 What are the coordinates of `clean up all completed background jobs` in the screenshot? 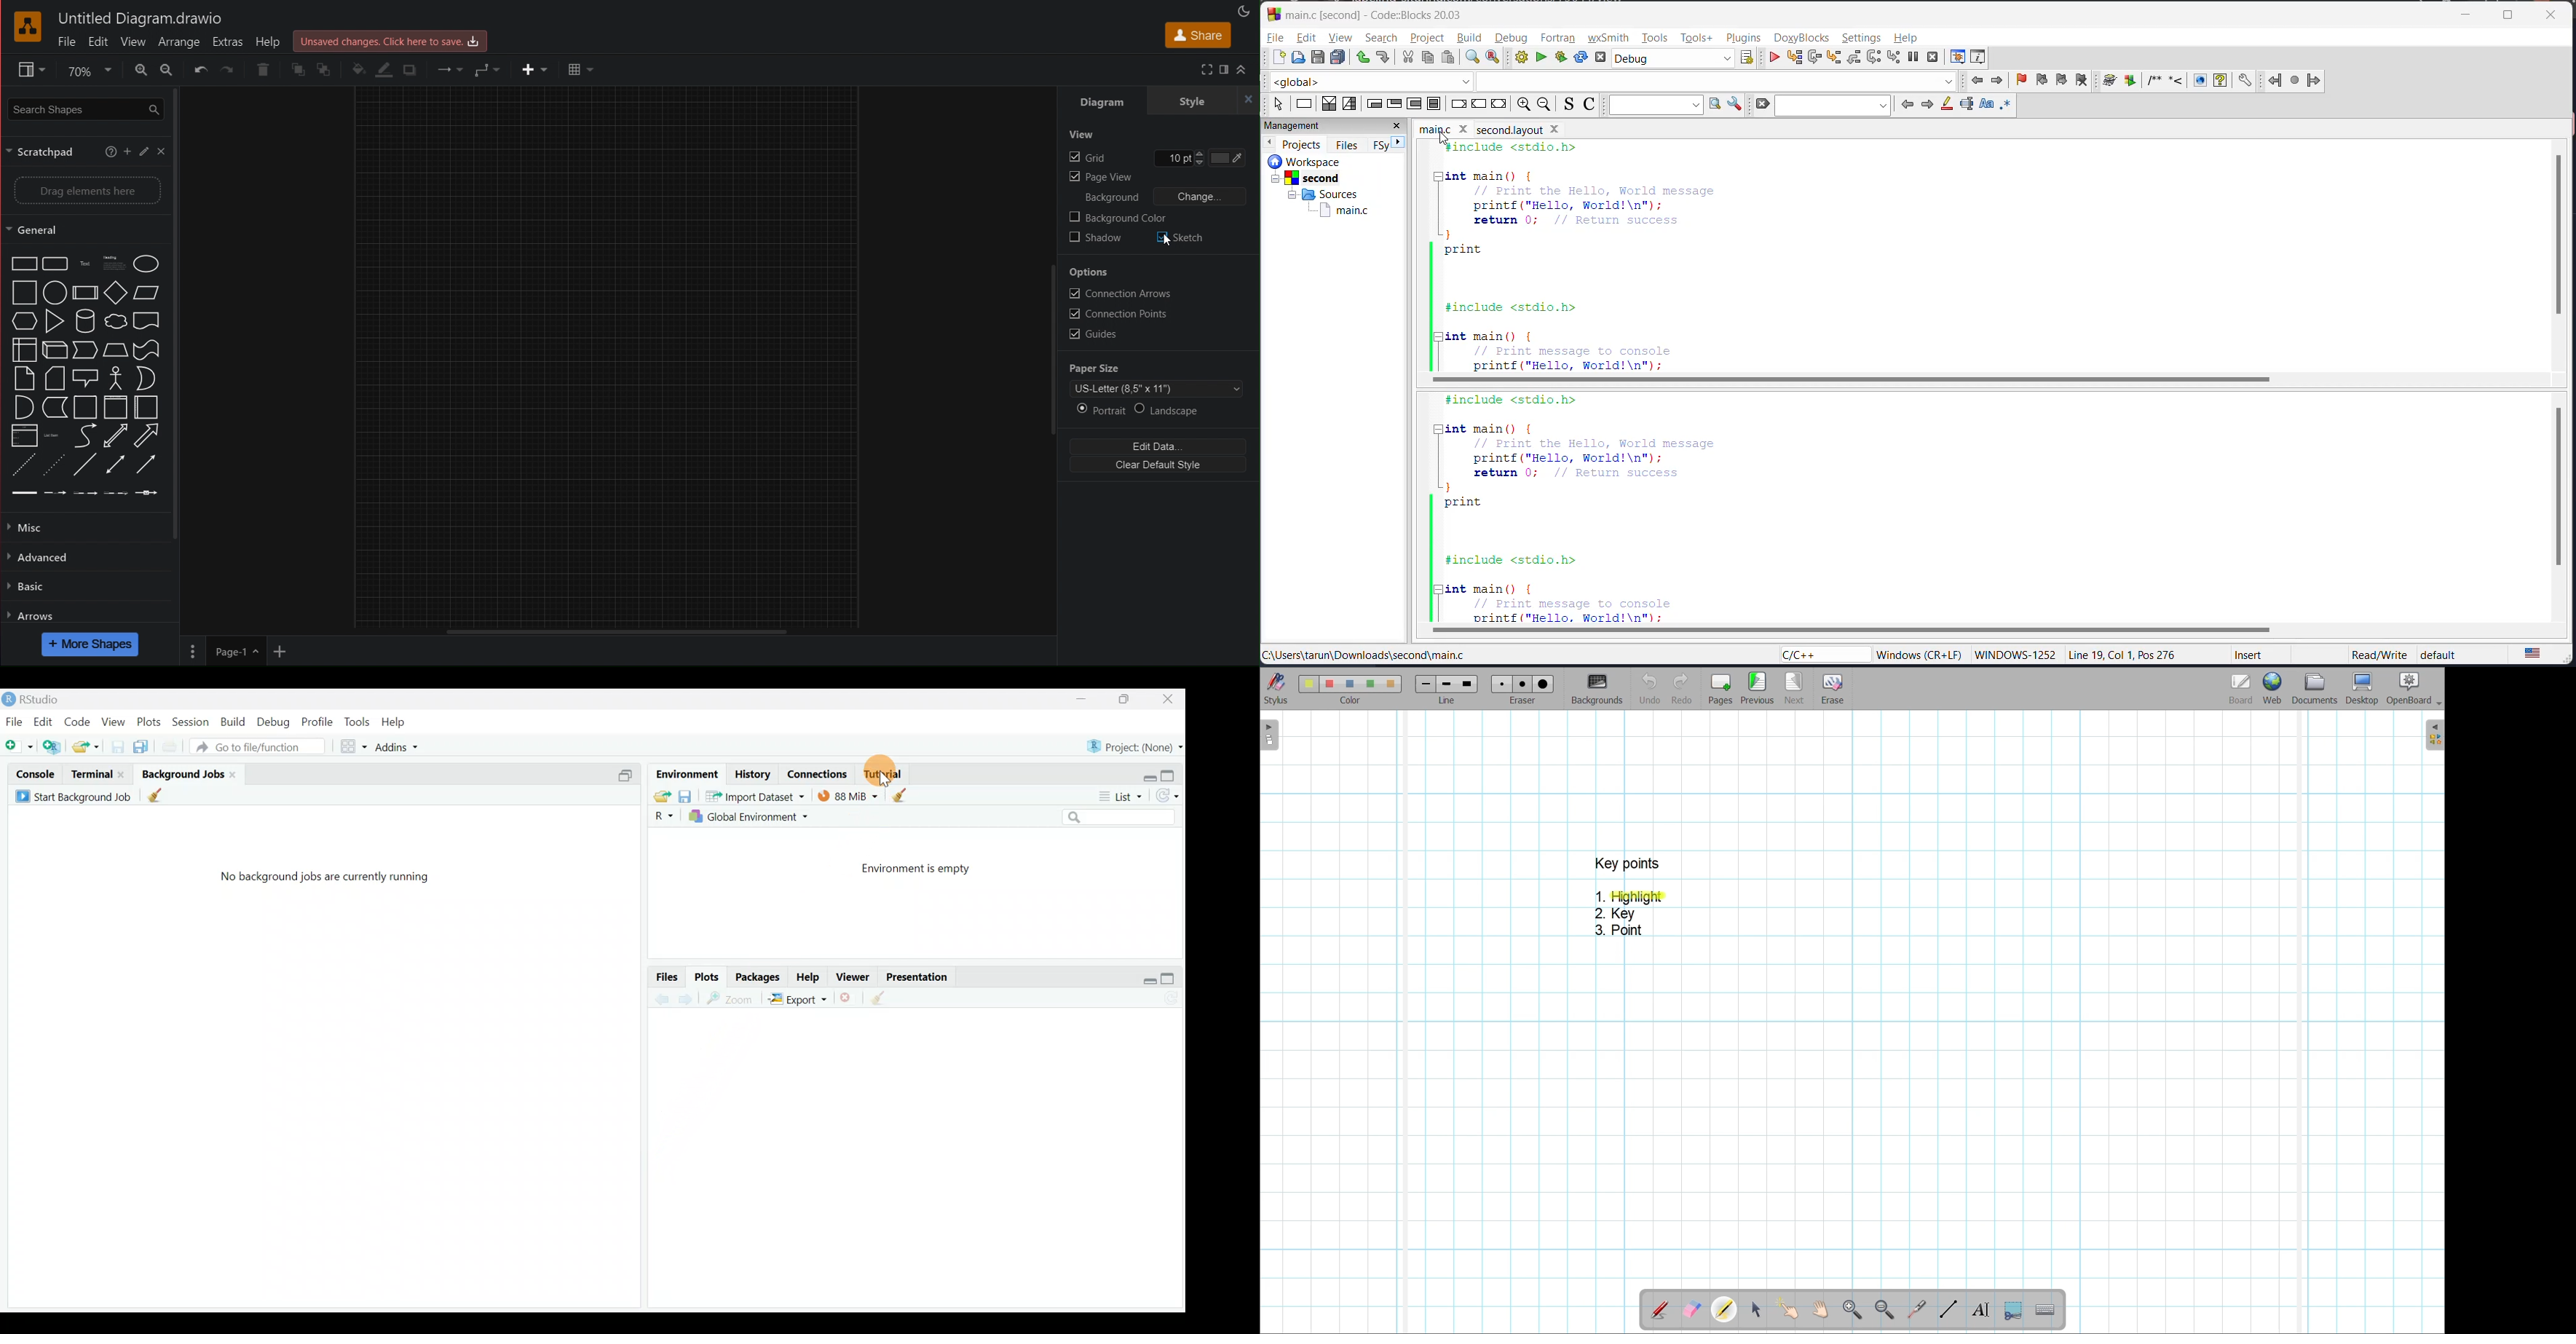 It's located at (162, 797).